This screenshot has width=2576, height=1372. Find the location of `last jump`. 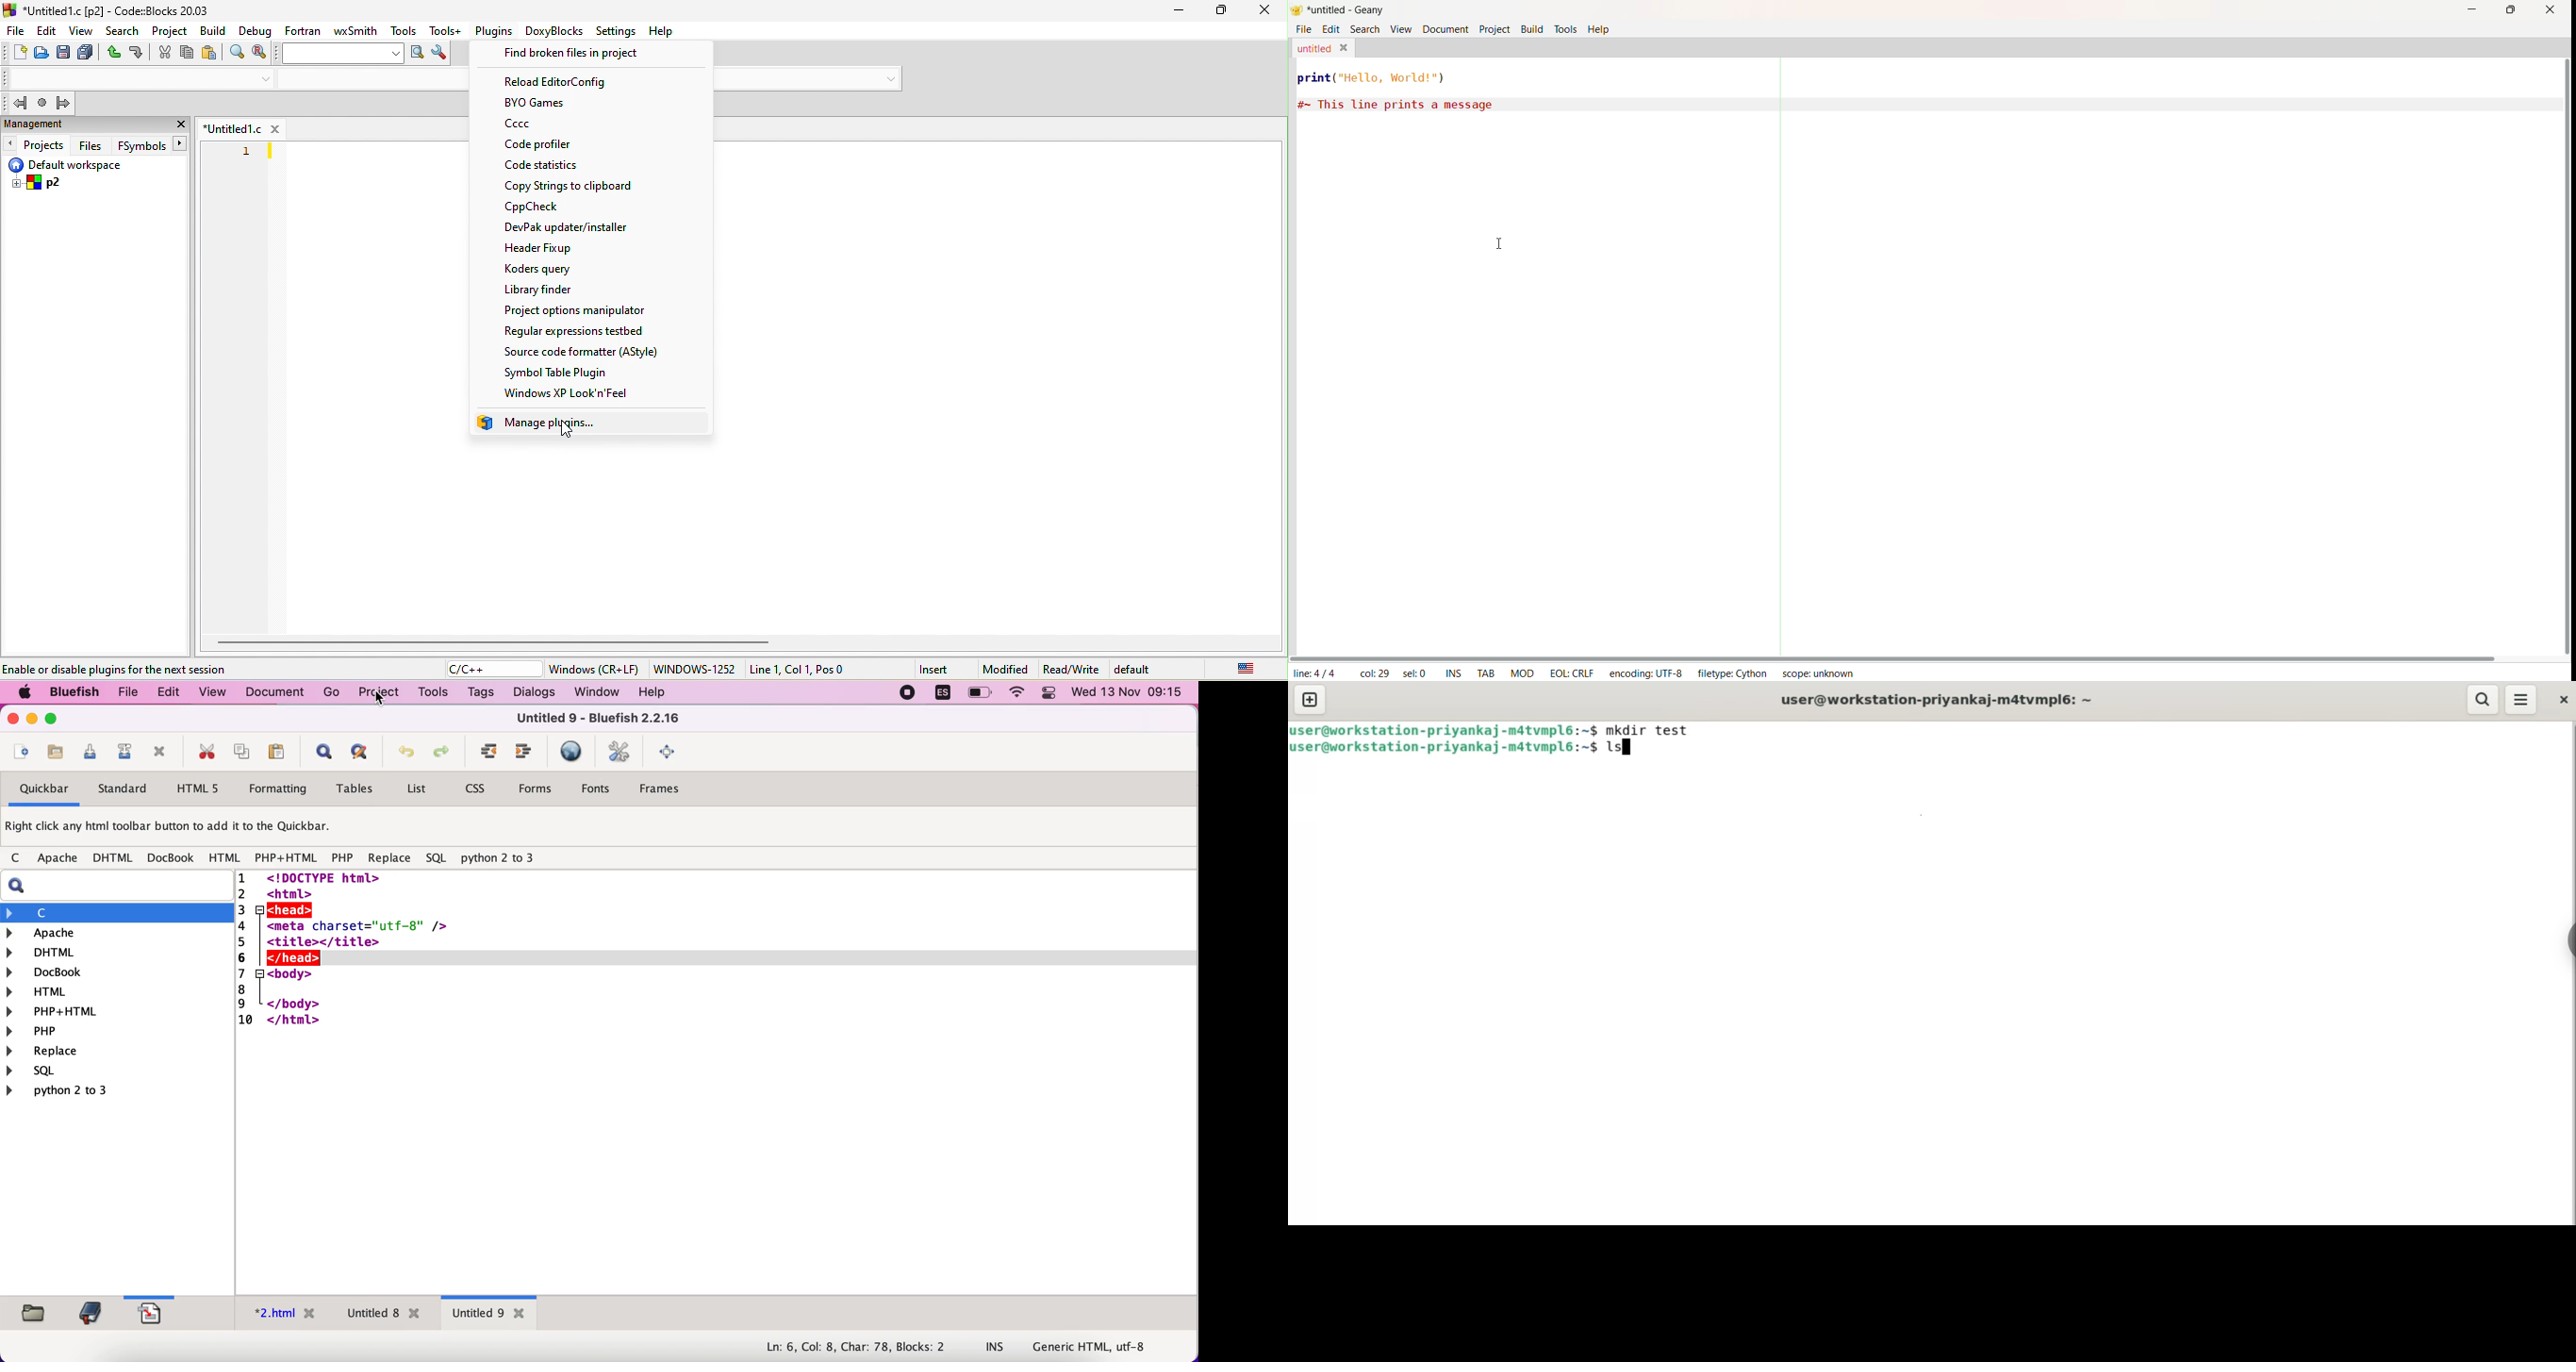

last jump is located at coordinates (42, 104).